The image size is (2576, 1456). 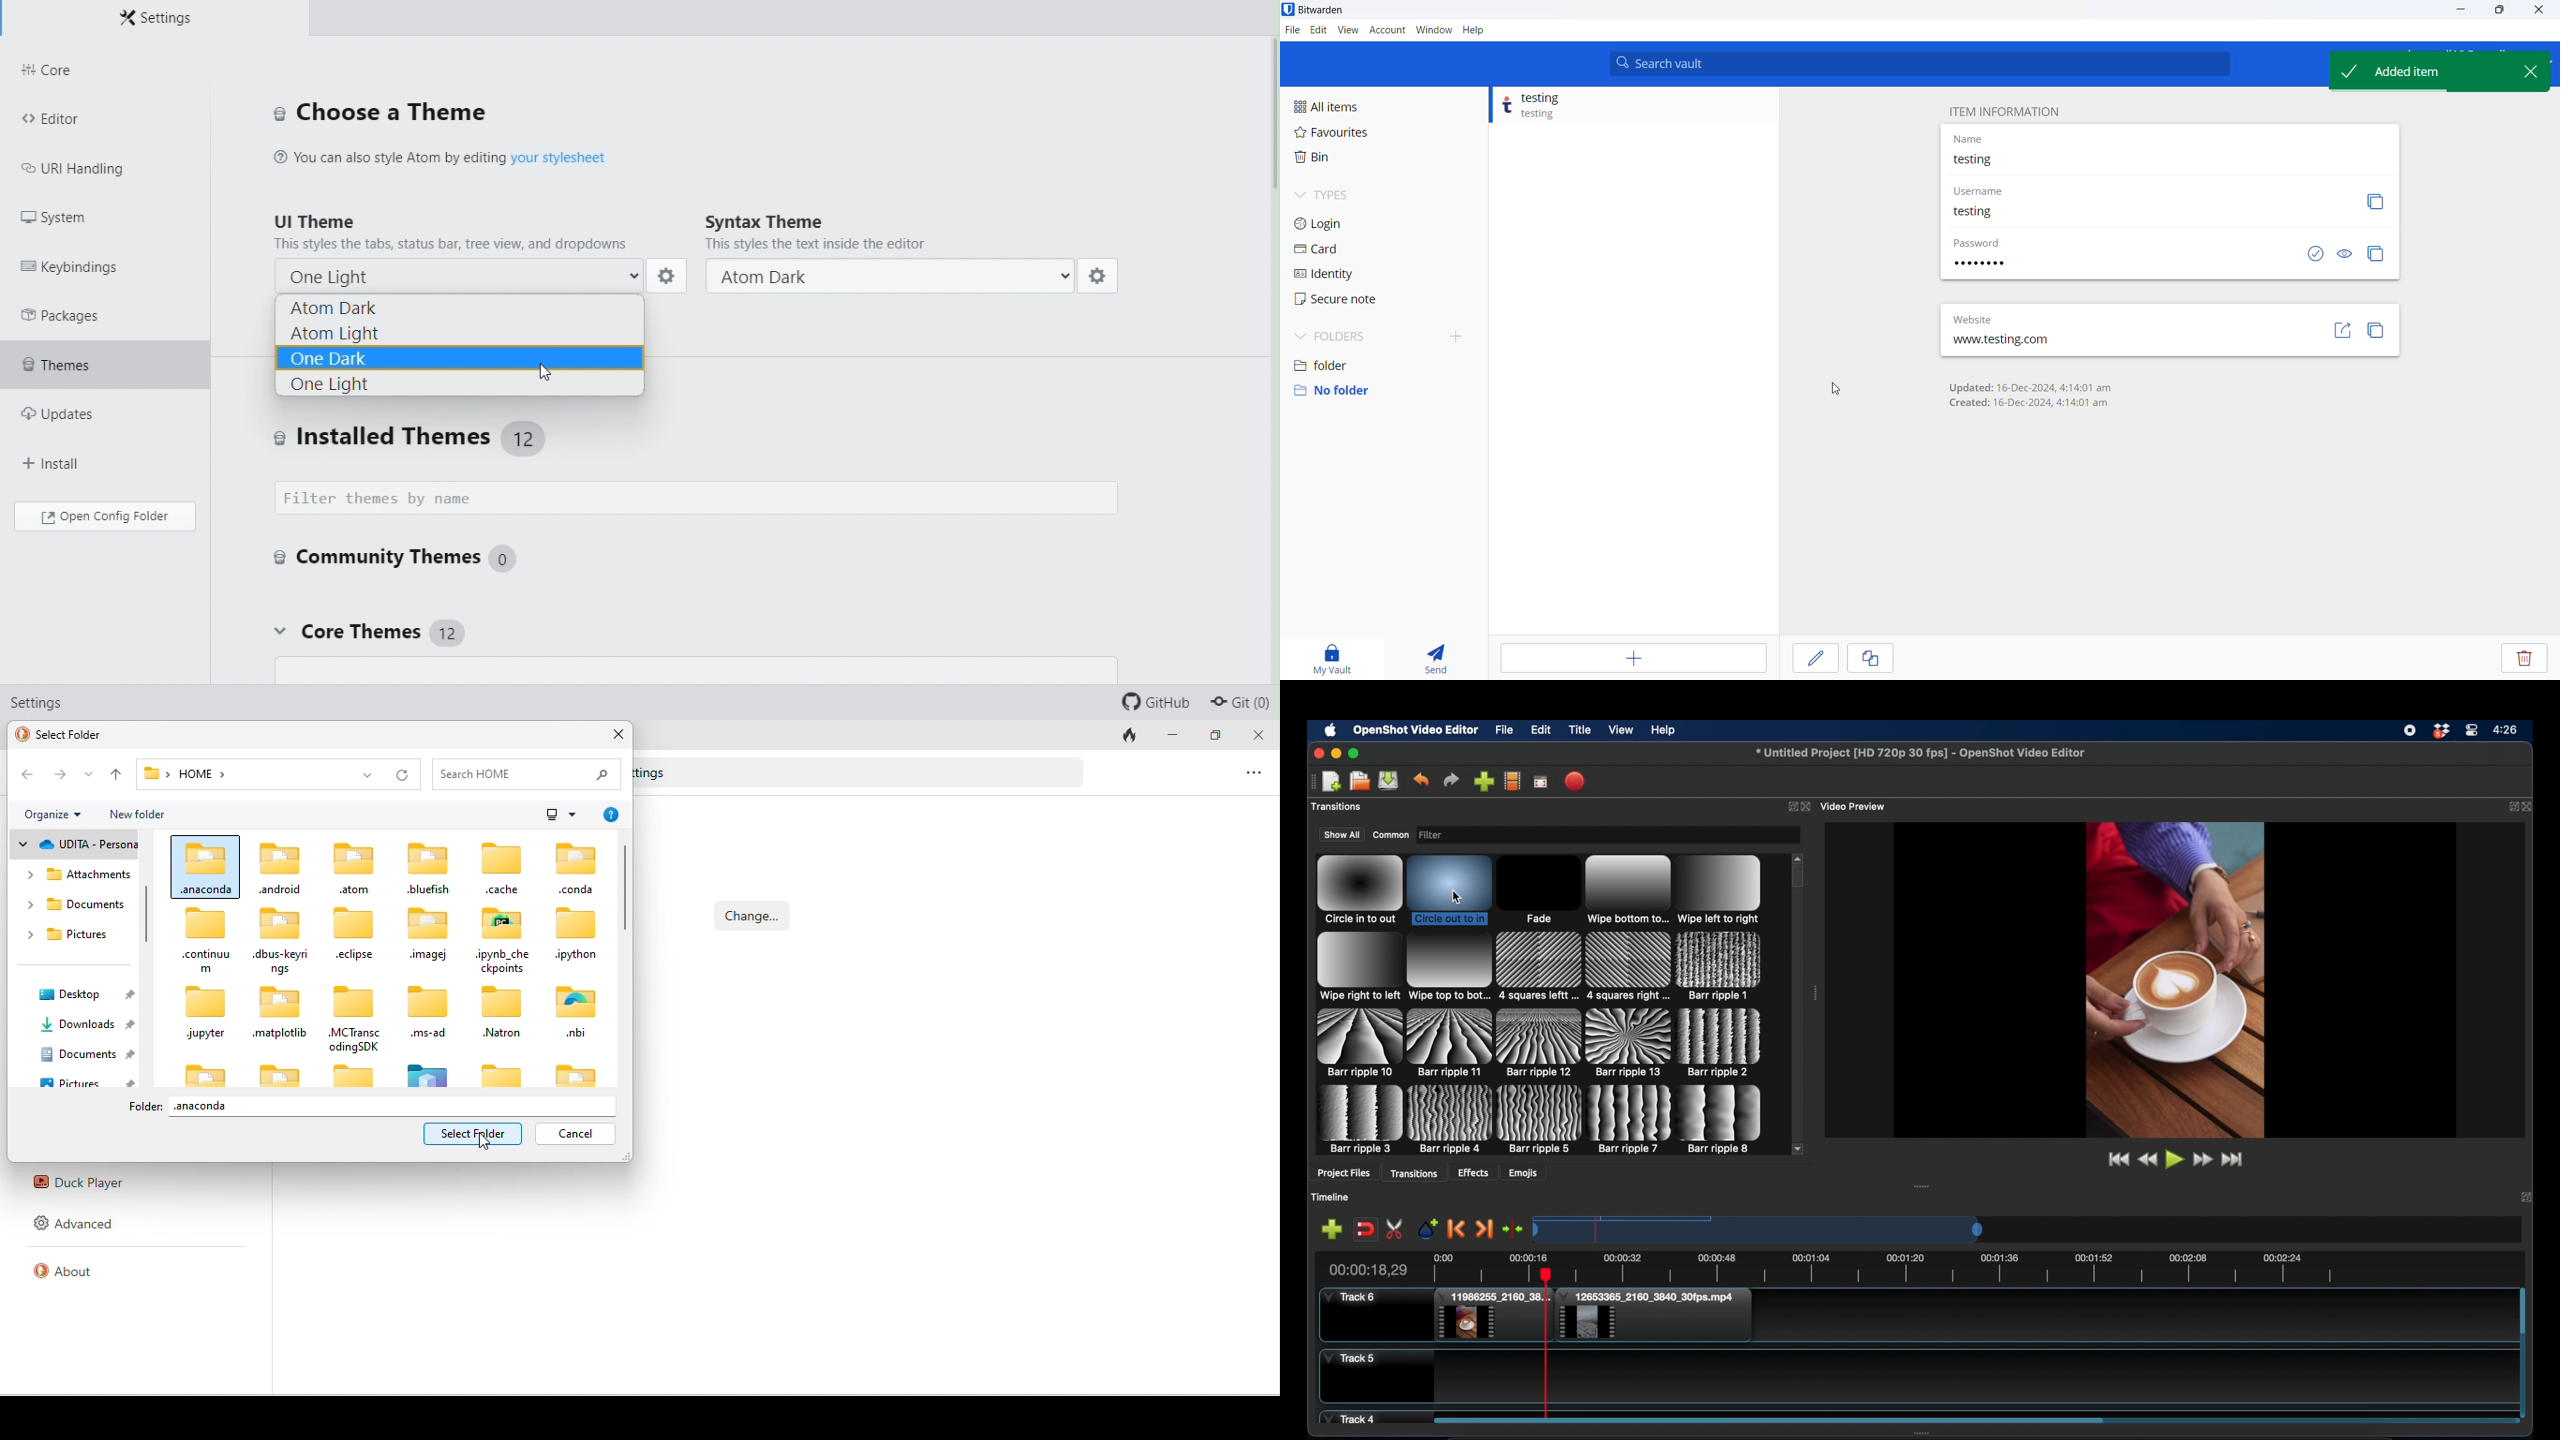 What do you see at coordinates (2462, 10) in the screenshot?
I see `minimize` at bounding box center [2462, 10].